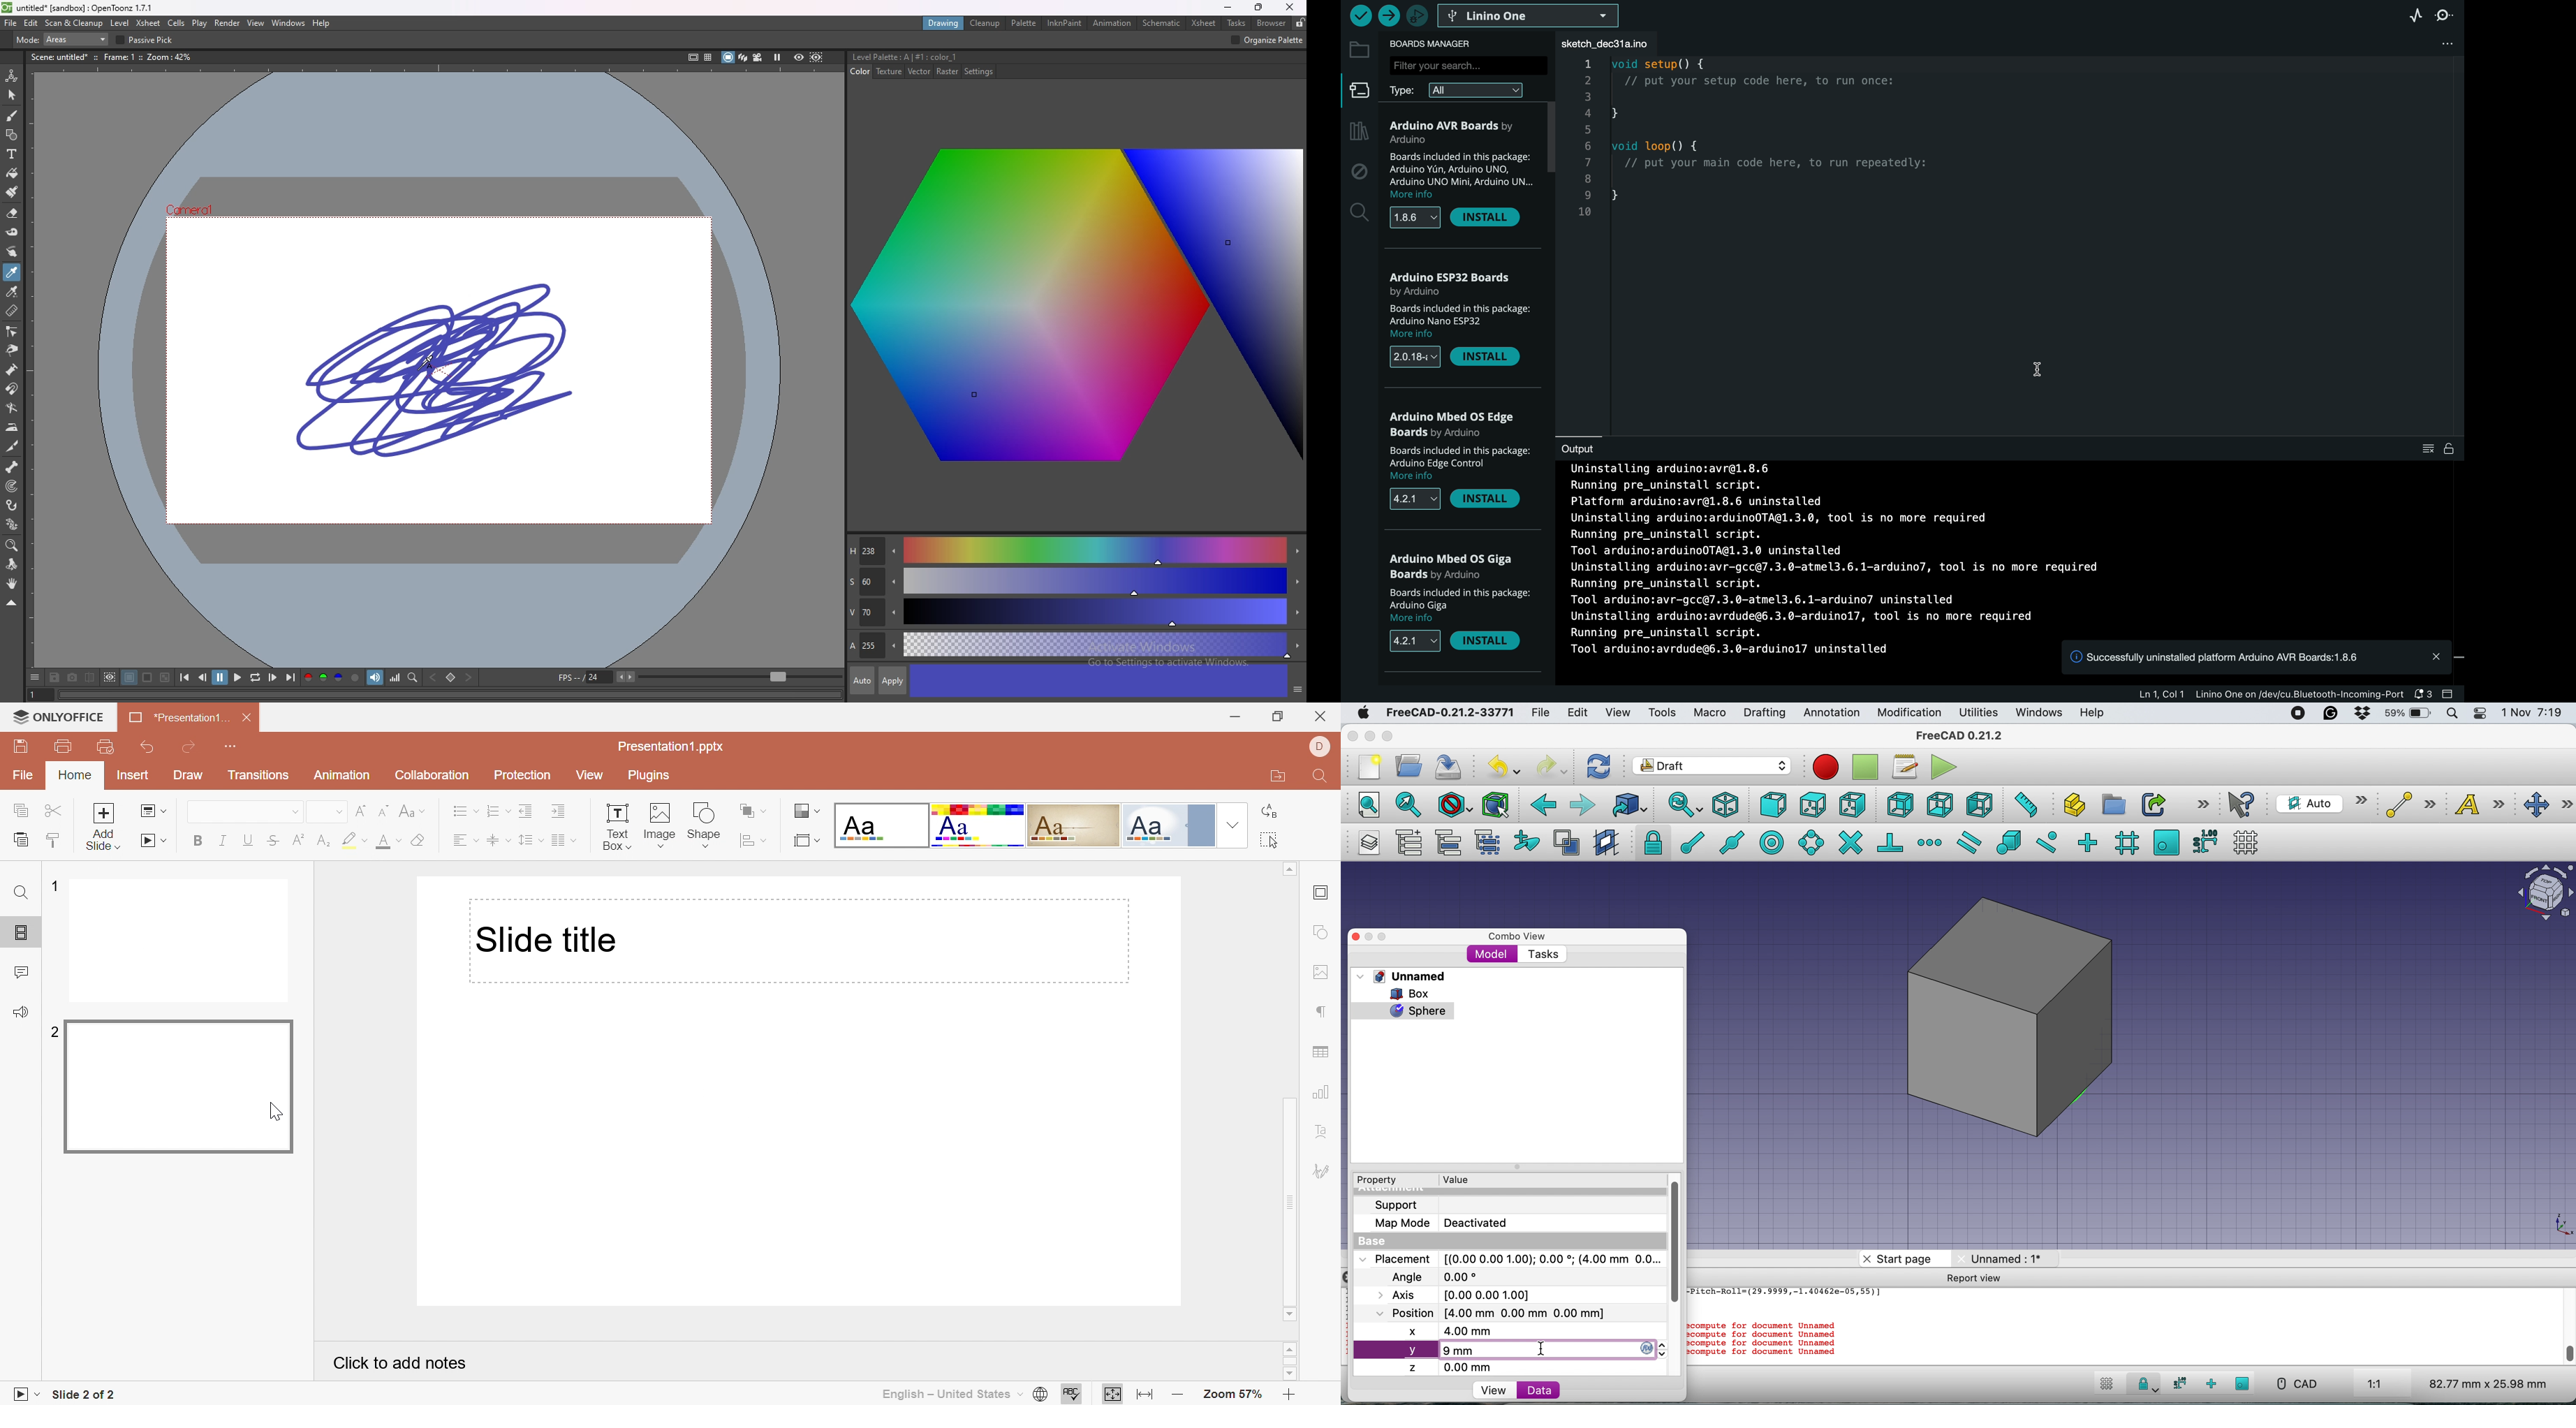 This screenshot has height=1428, width=2576. Describe the element at coordinates (757, 57) in the screenshot. I see `camera view` at that location.